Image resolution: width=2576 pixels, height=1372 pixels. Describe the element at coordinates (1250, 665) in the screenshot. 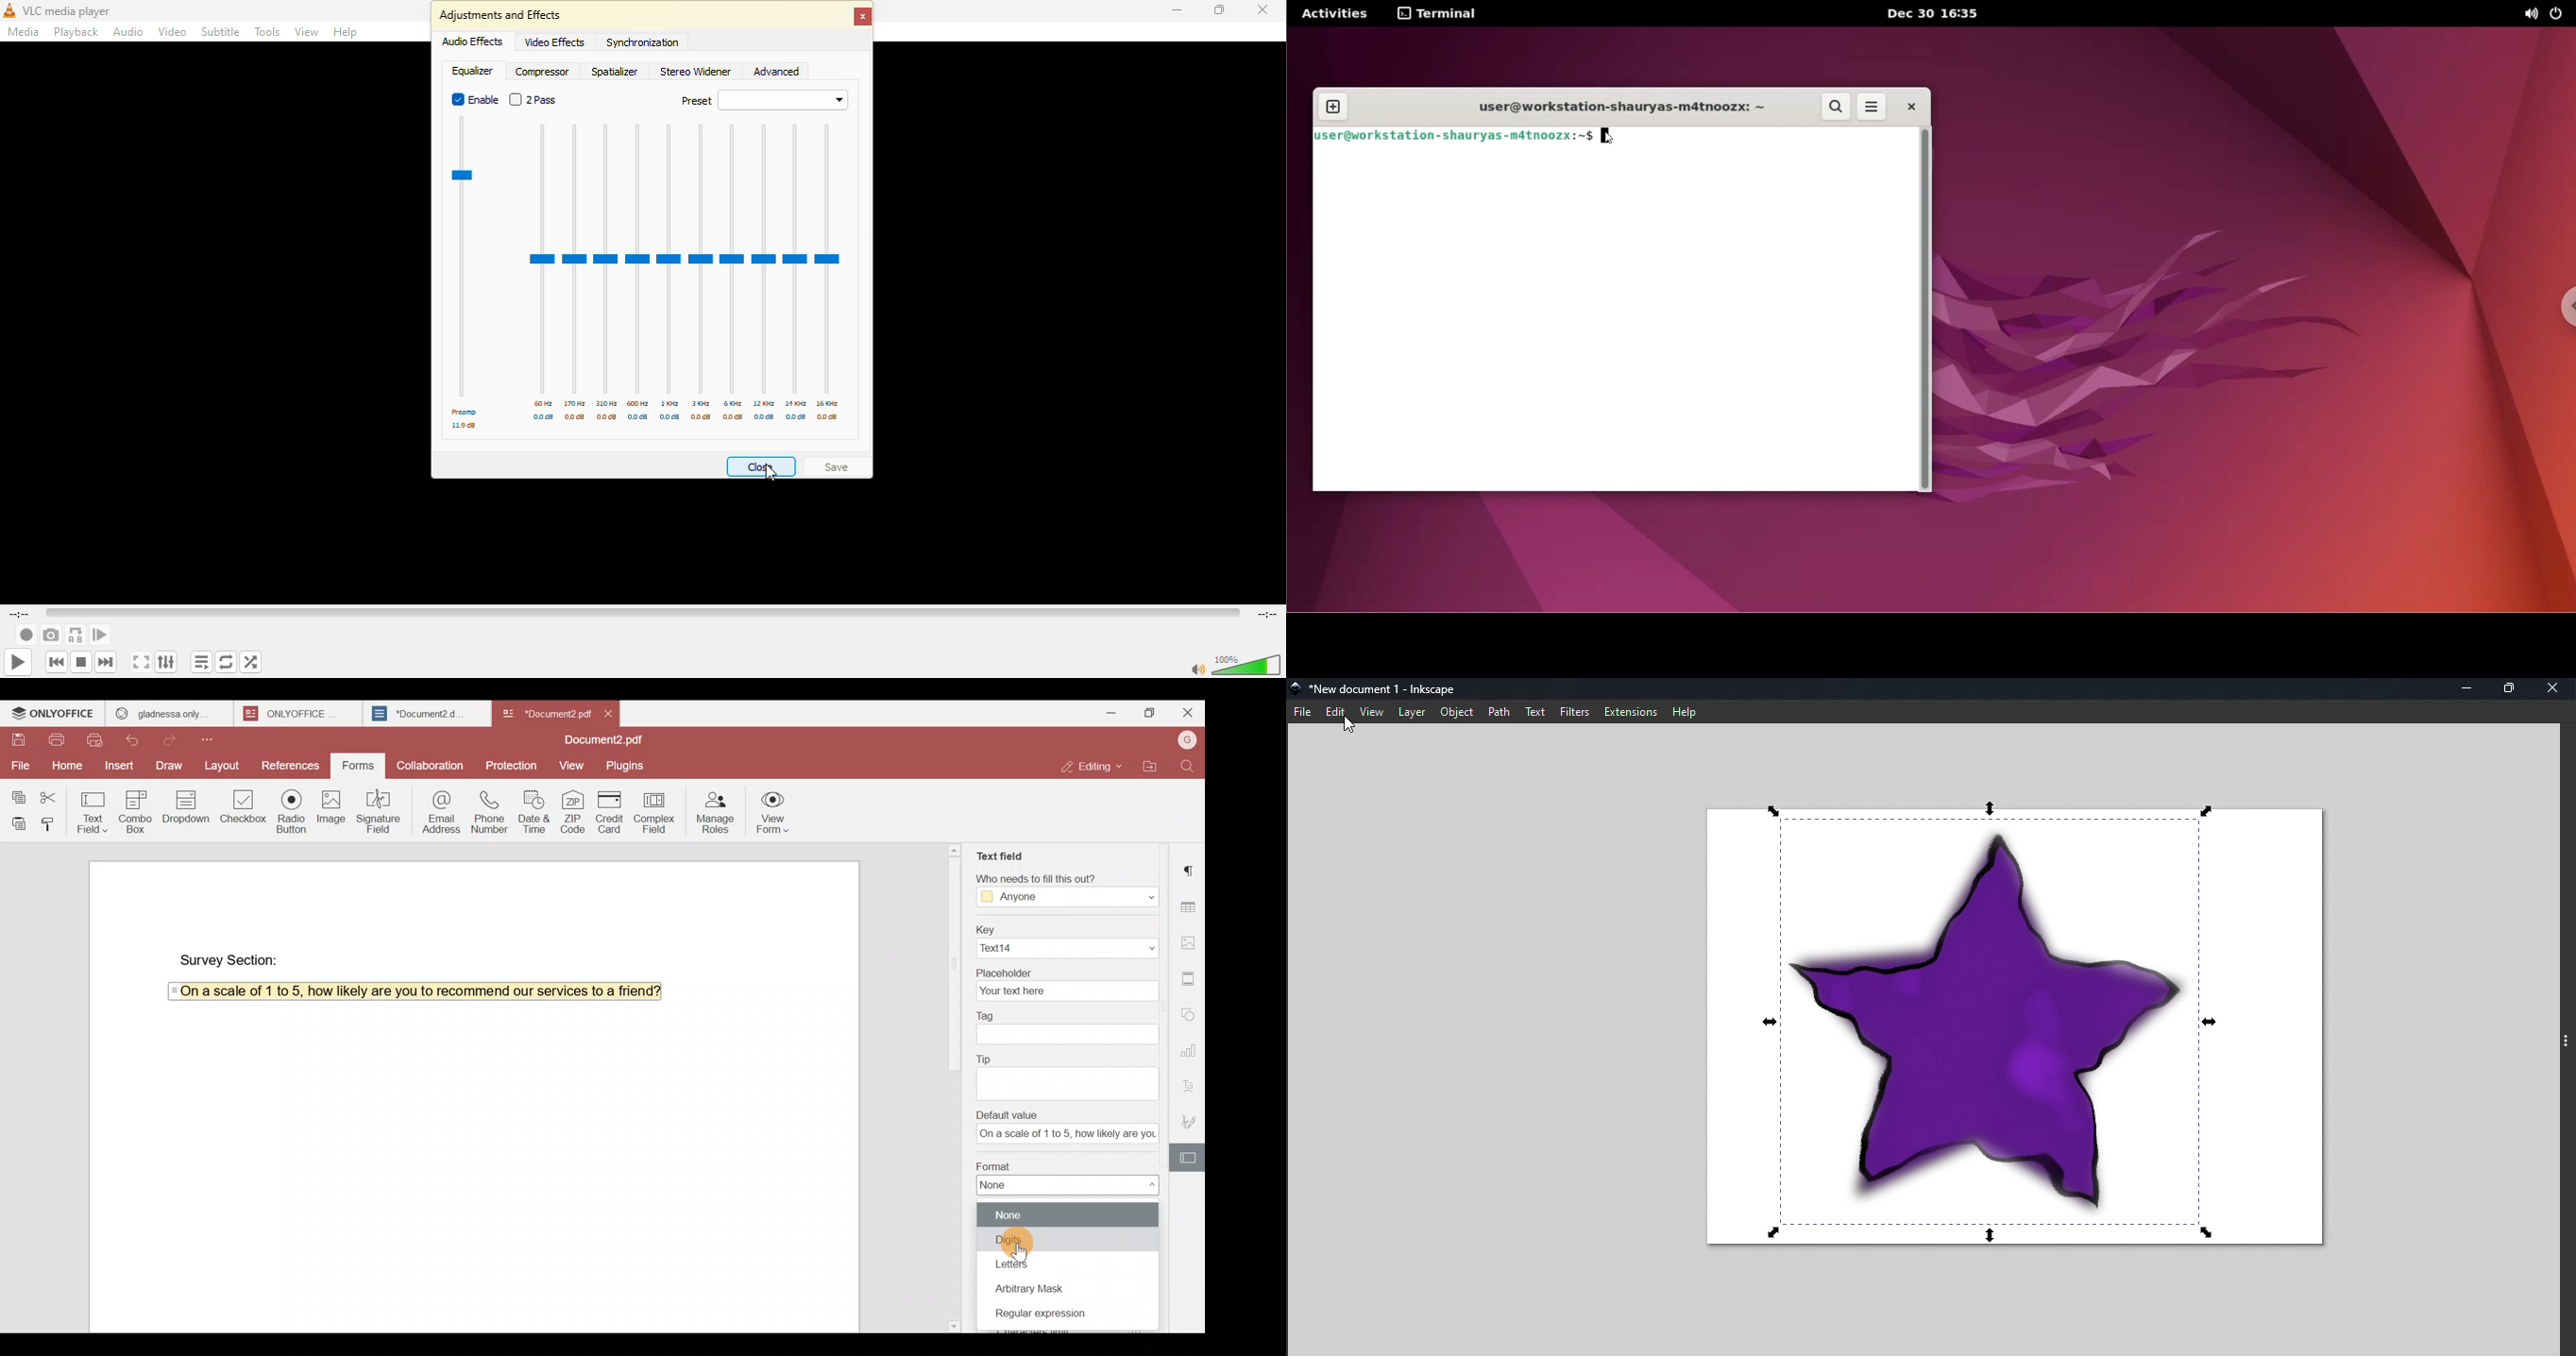

I see `volume adjust 100%` at that location.